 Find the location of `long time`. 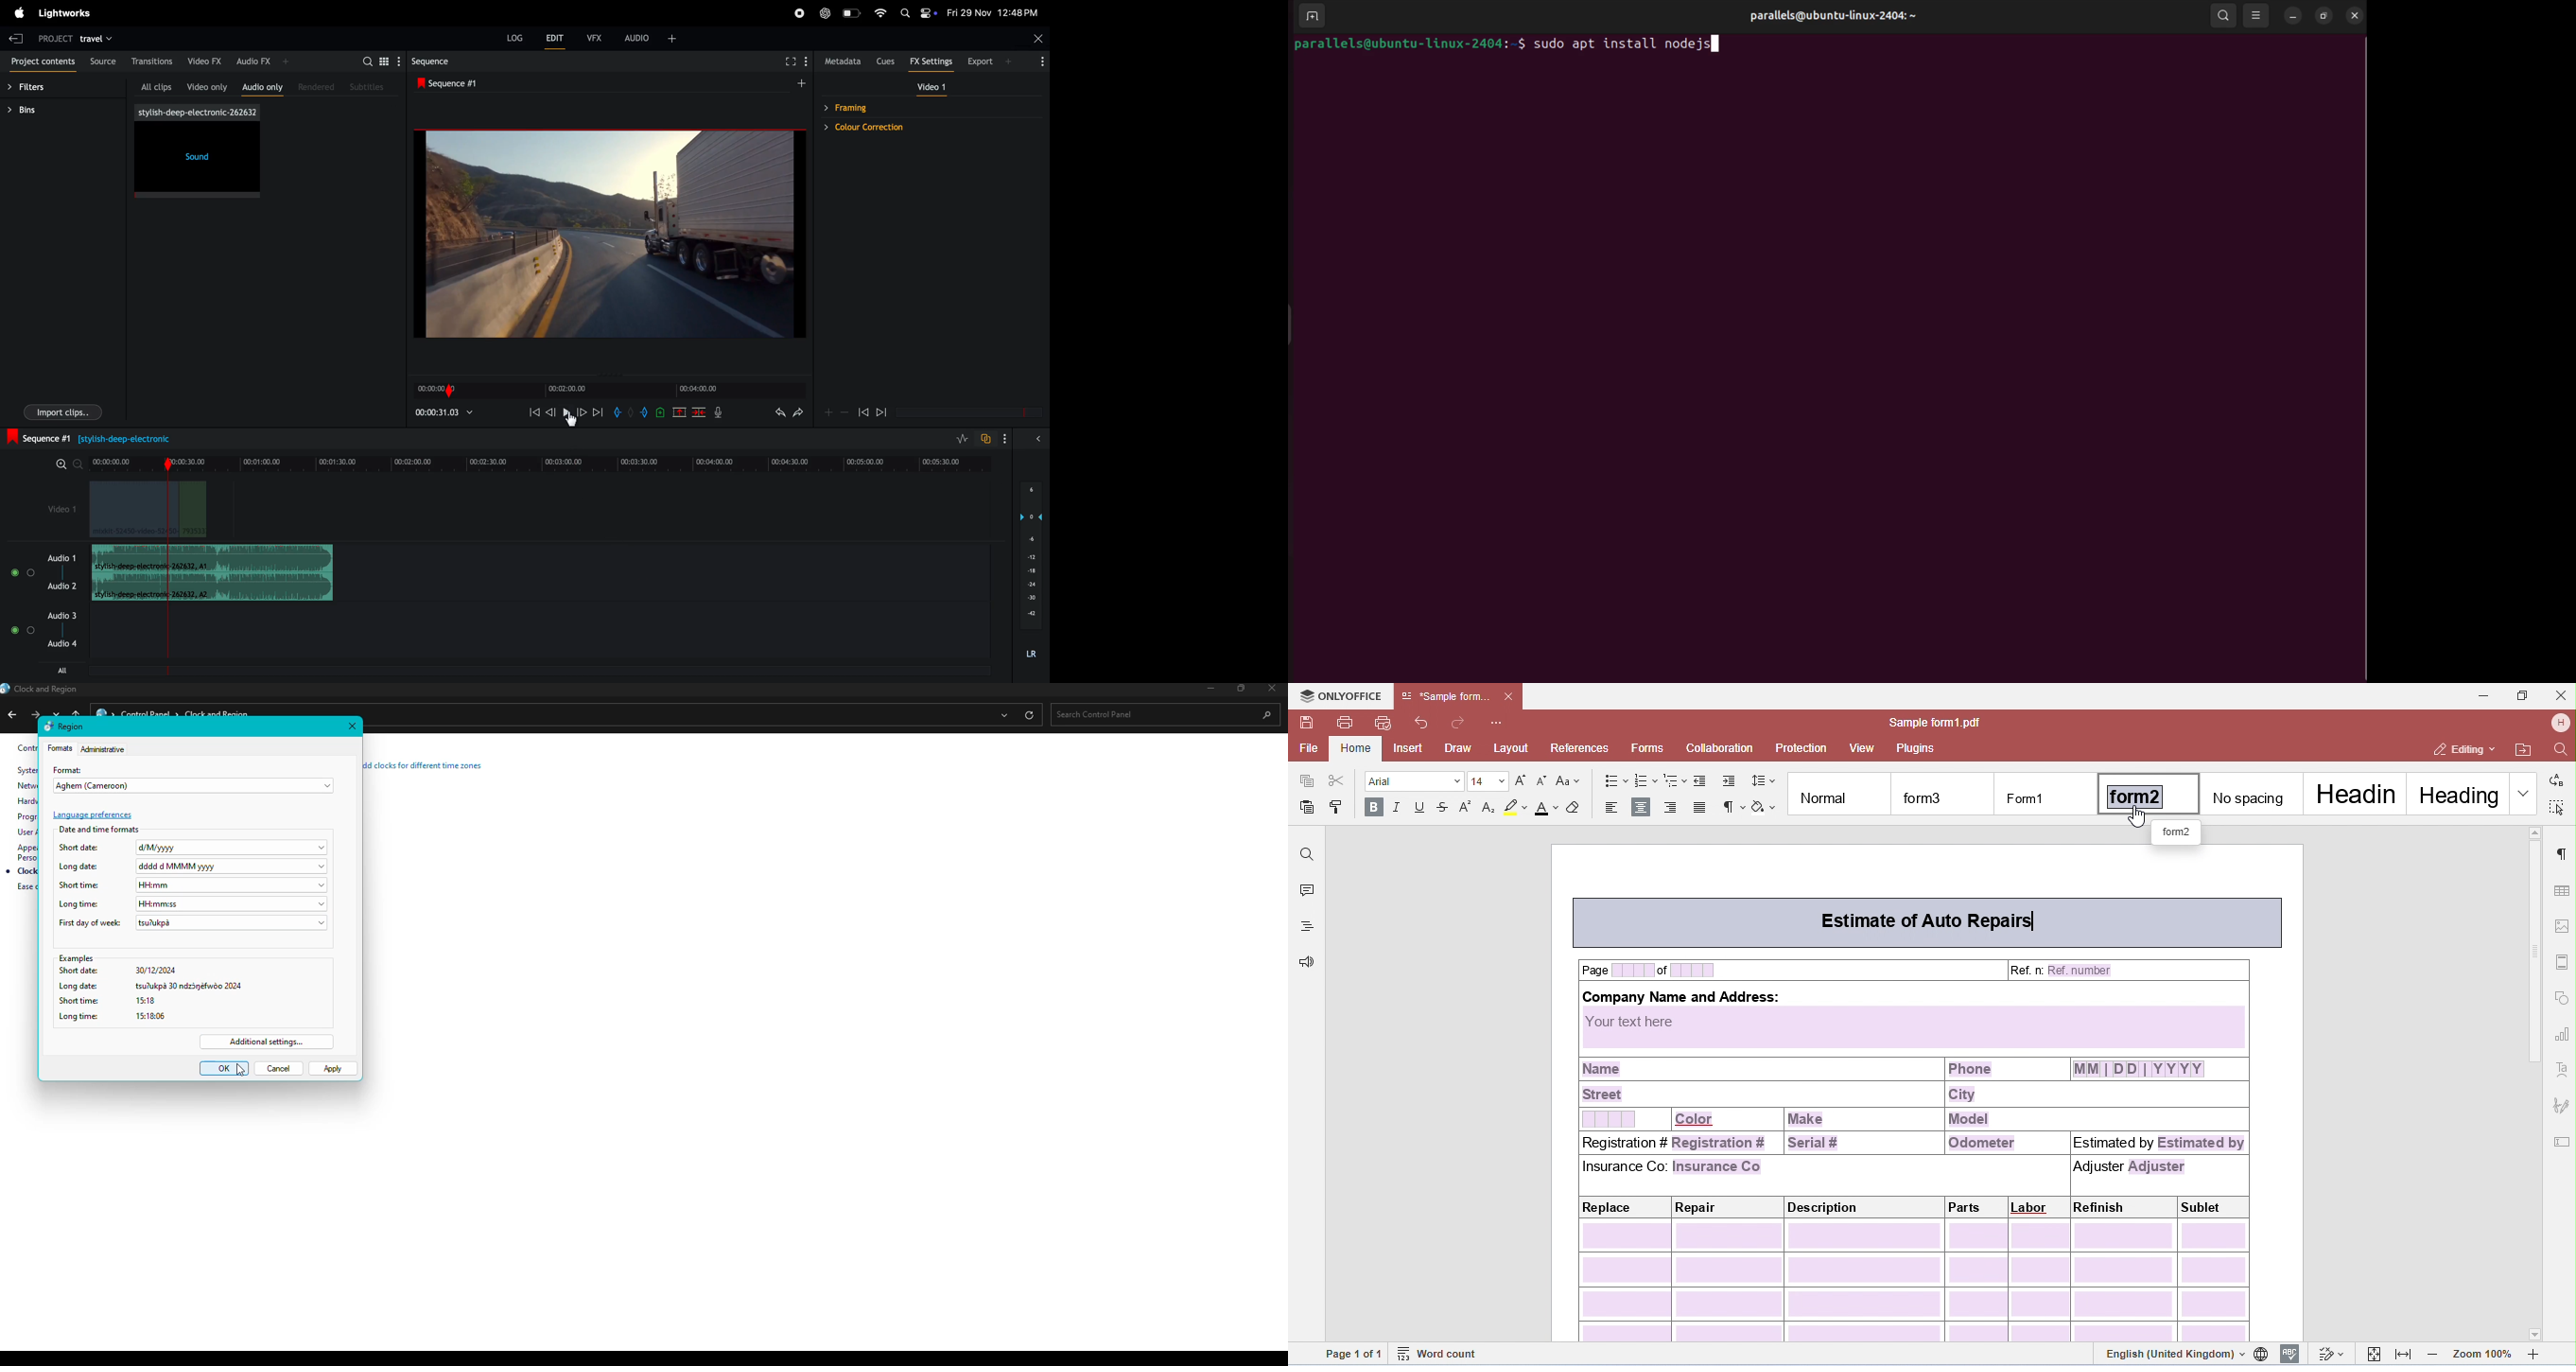

long time is located at coordinates (187, 1017).